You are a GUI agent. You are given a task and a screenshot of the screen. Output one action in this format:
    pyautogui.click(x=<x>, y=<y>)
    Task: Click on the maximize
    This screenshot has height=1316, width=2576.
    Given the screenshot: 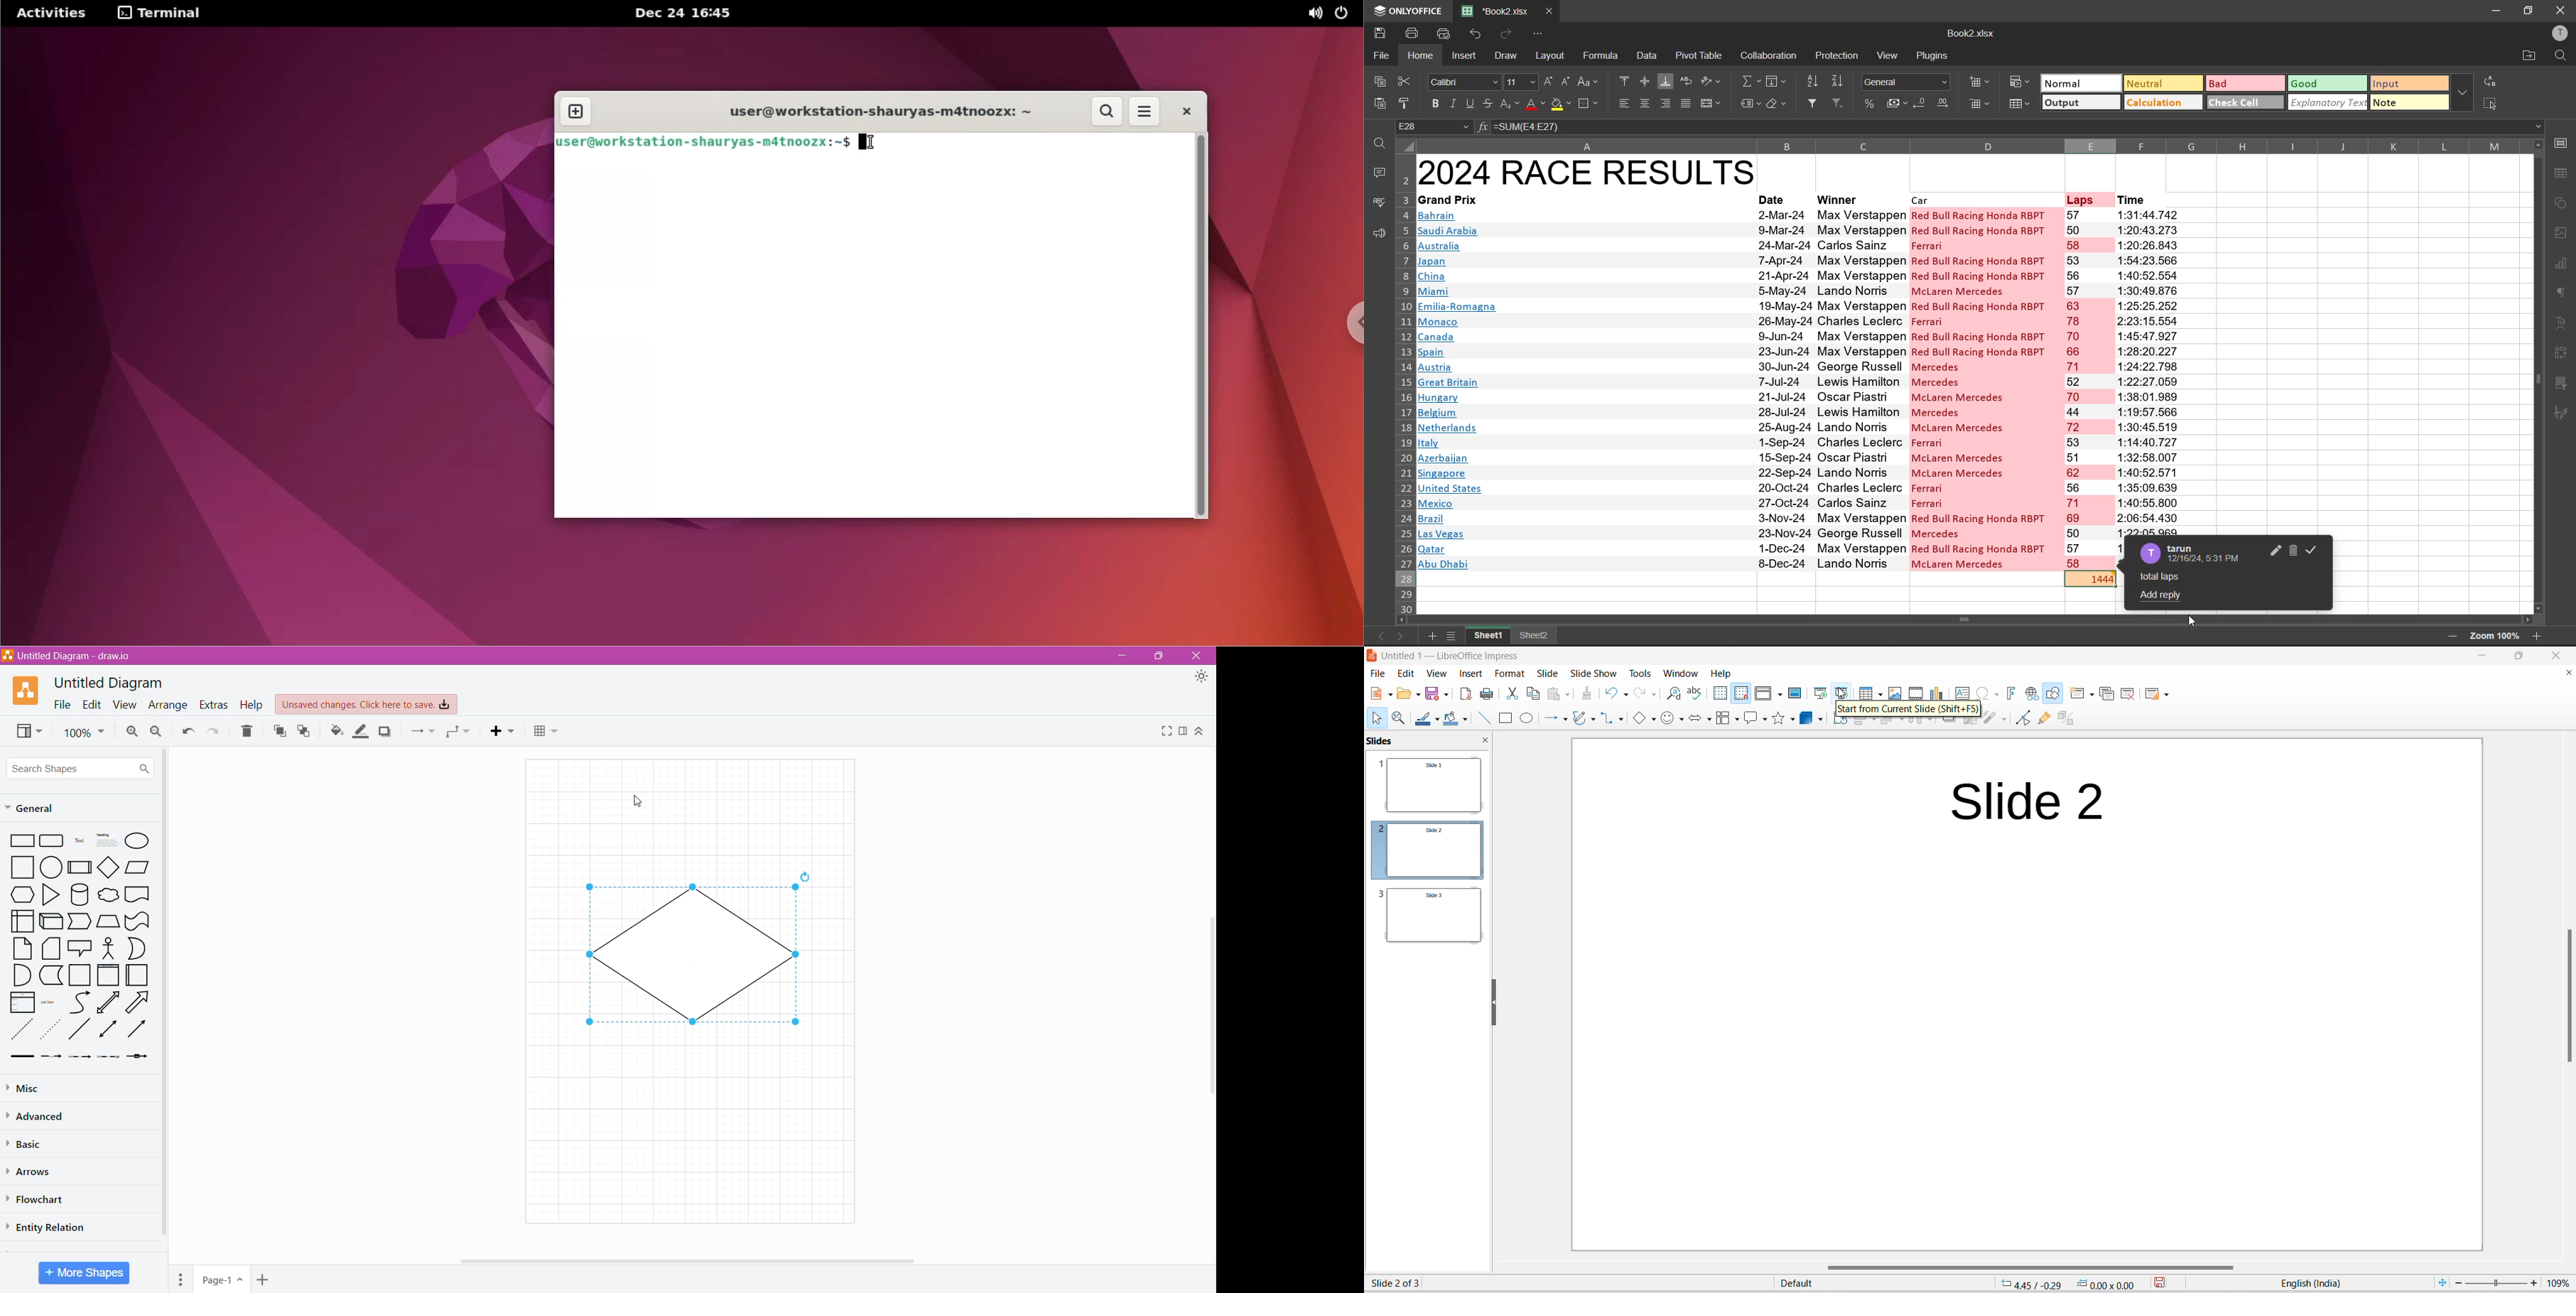 What is the action you would take?
    pyautogui.click(x=2511, y=655)
    